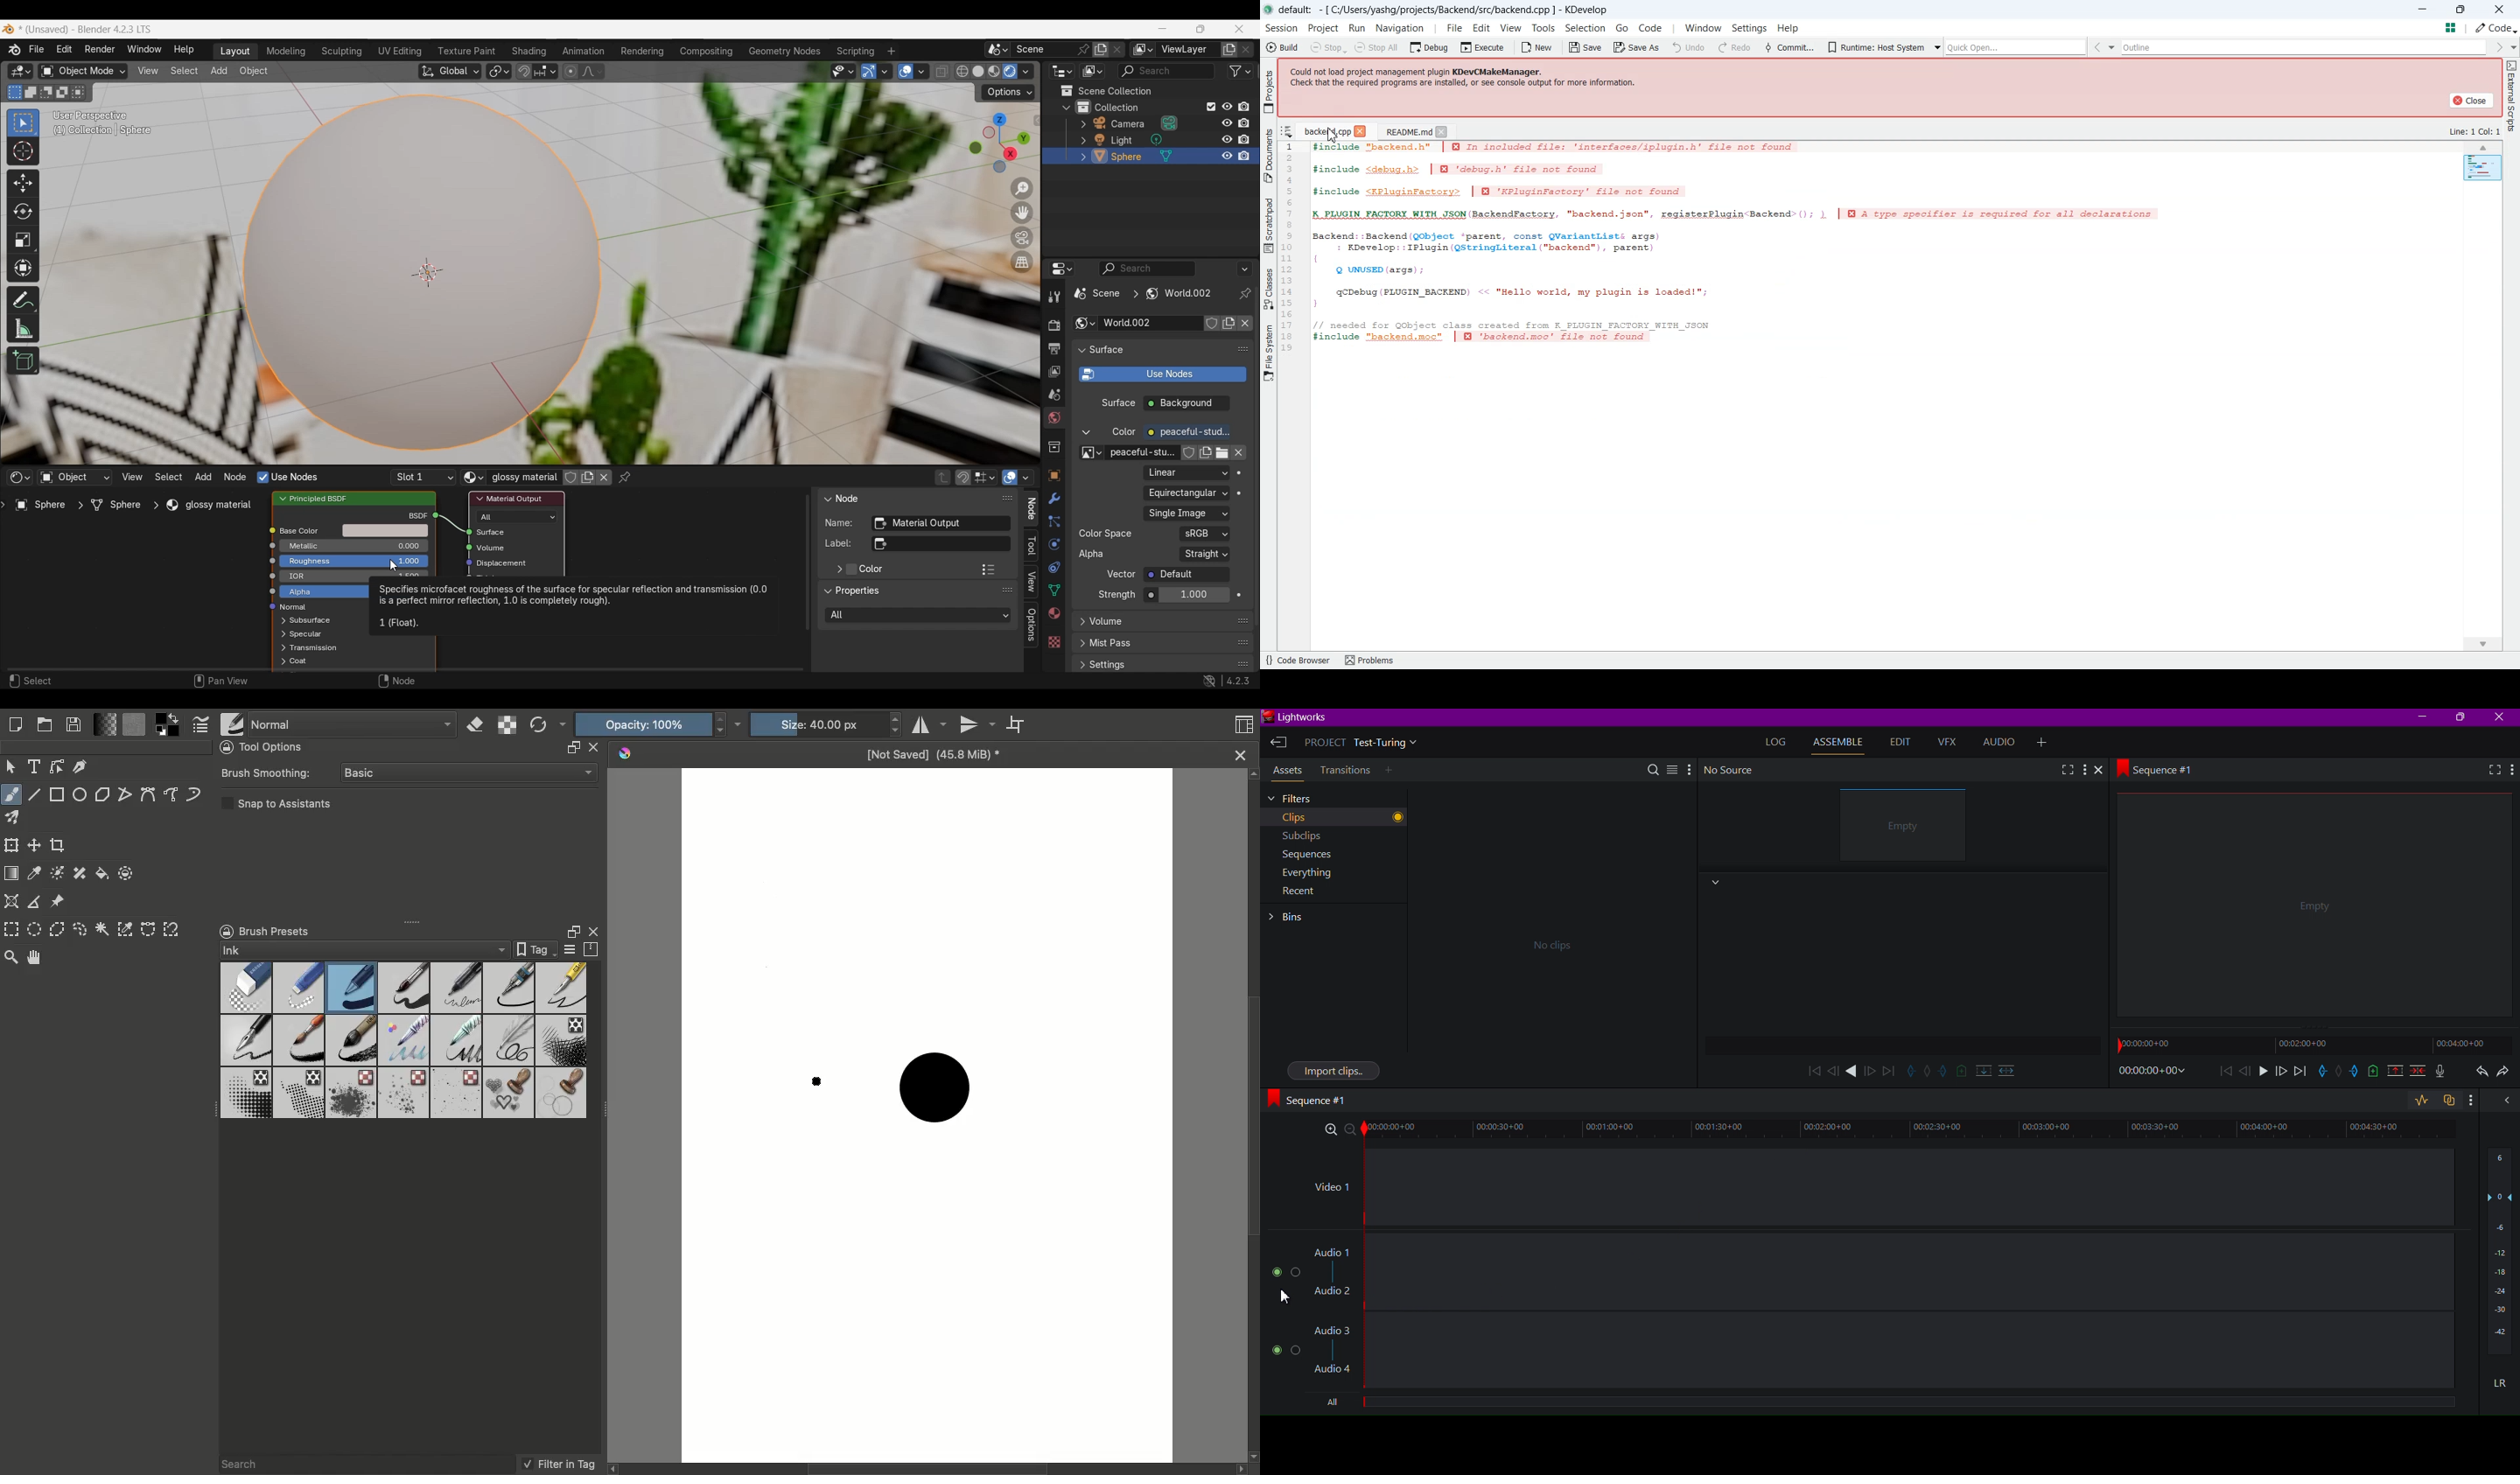 This screenshot has height=1484, width=2520. I want to click on Render menu, so click(100, 51).